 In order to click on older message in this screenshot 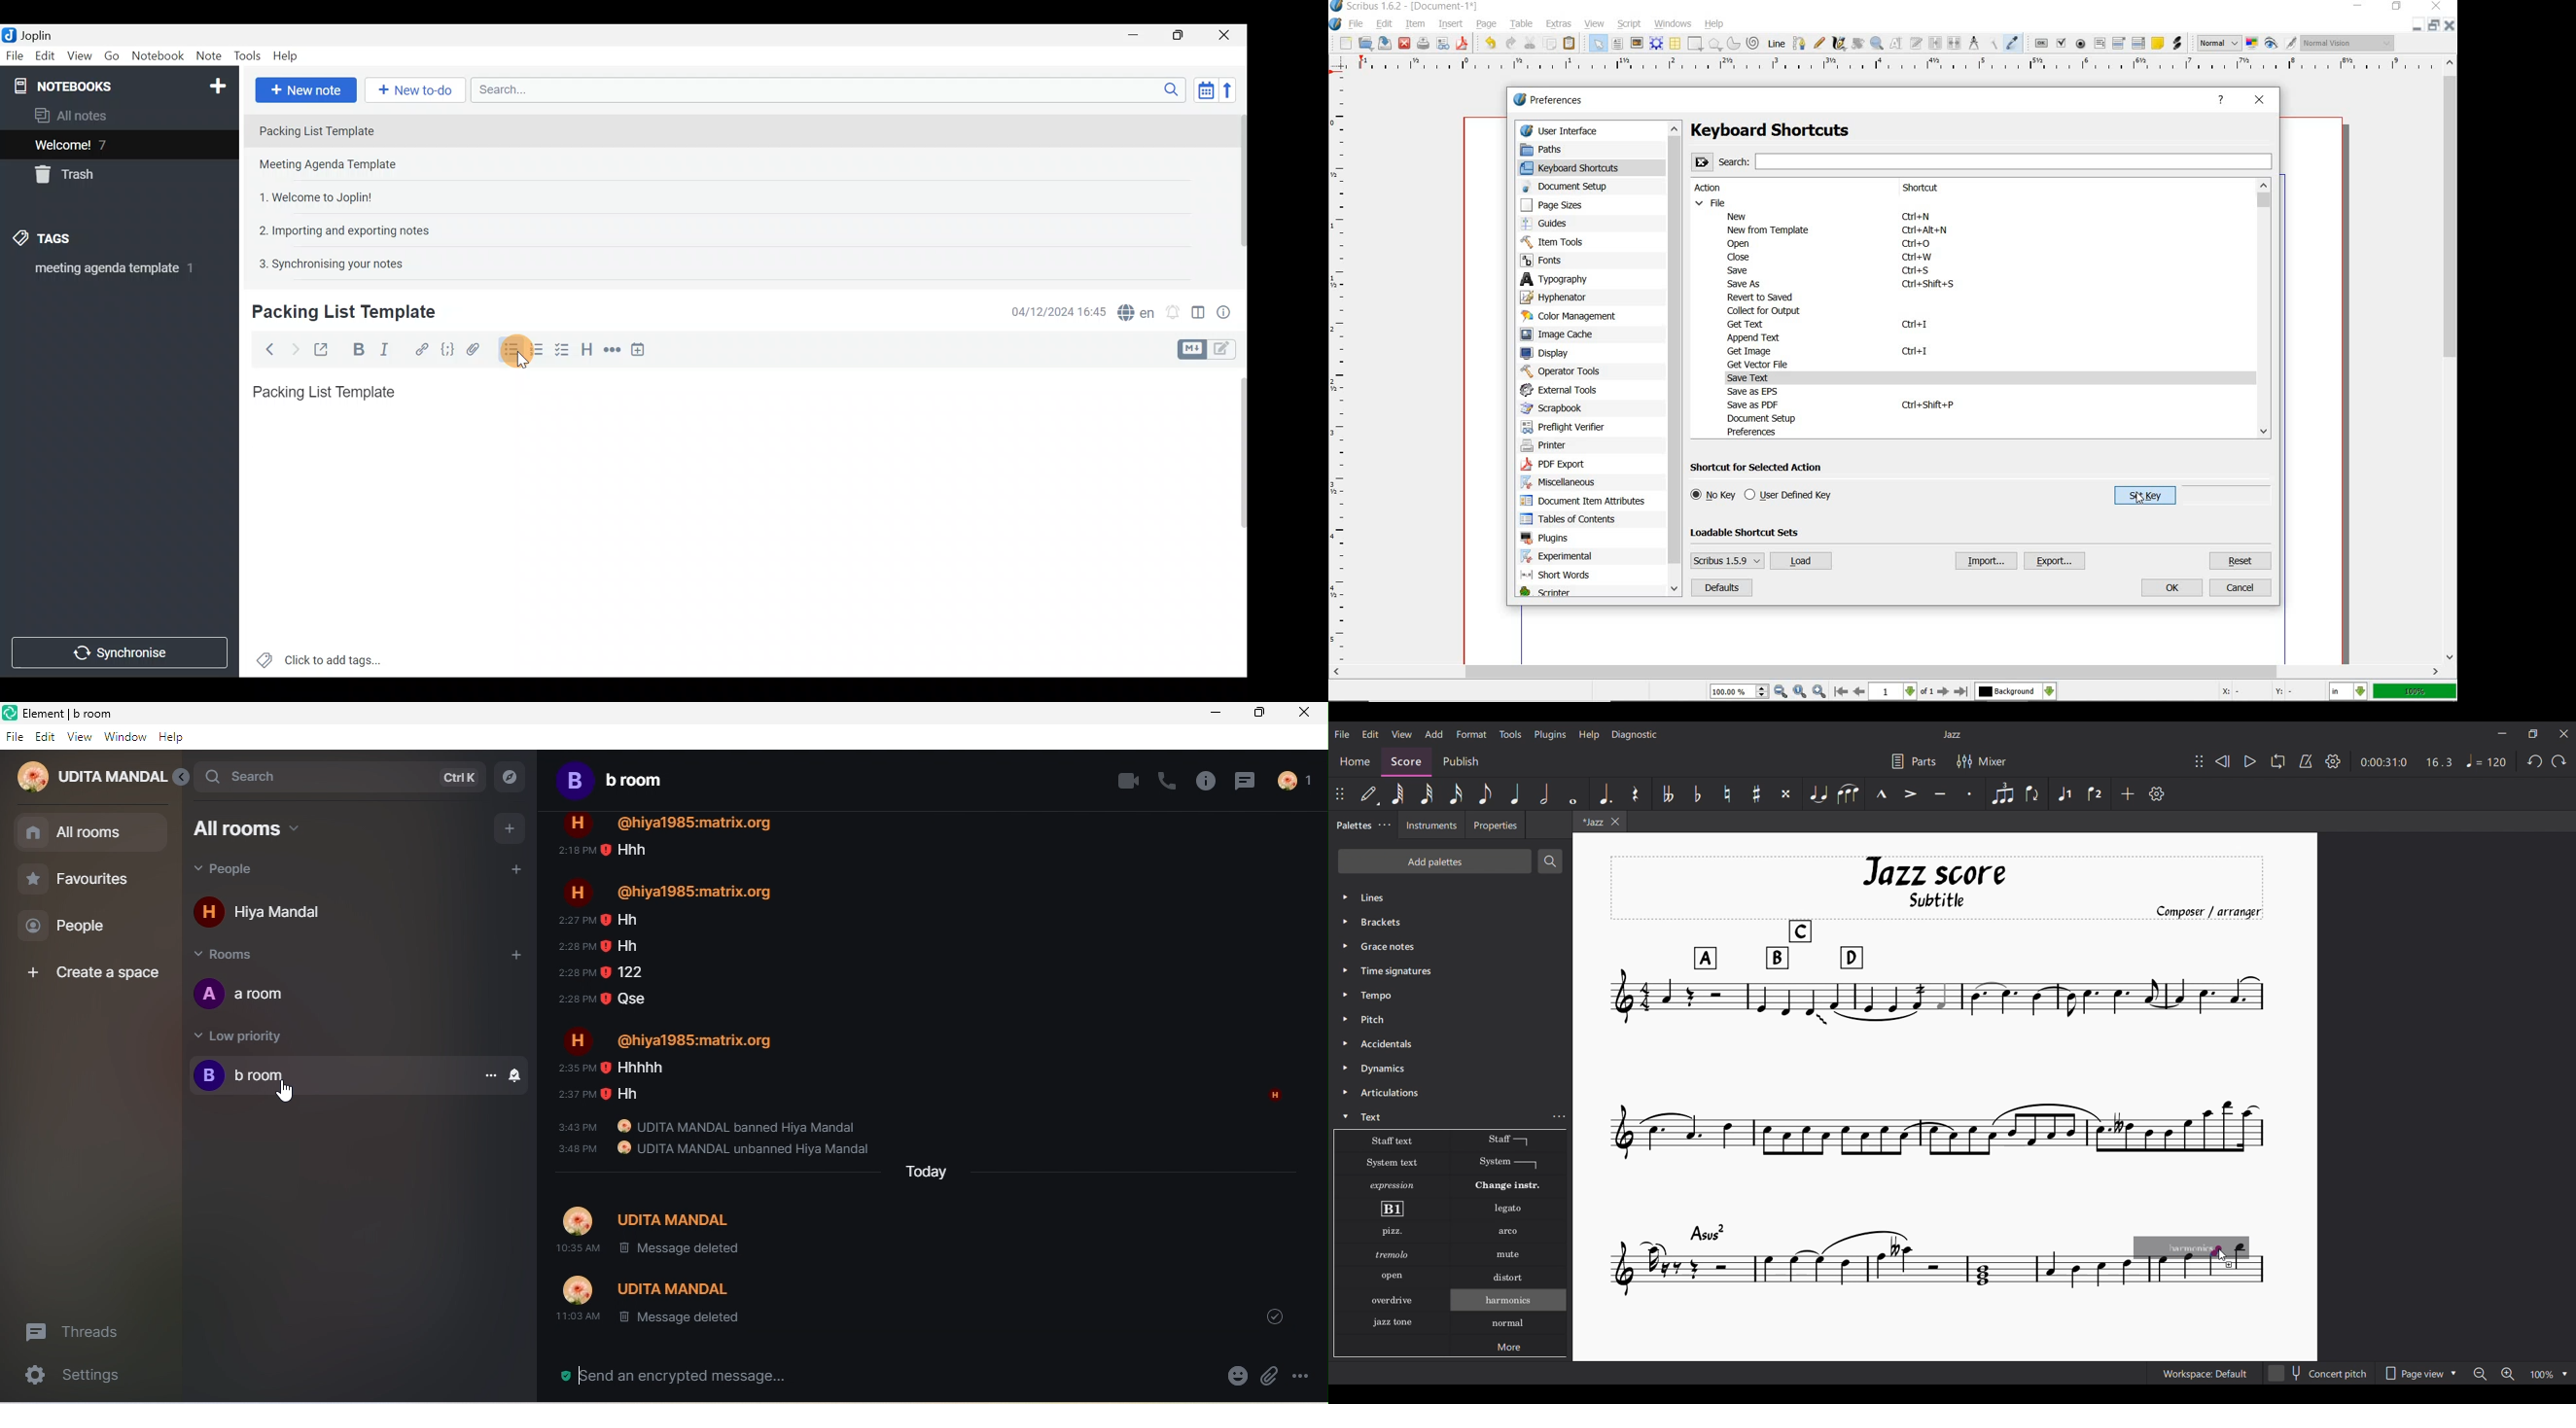, I will do `click(942, 1073)`.